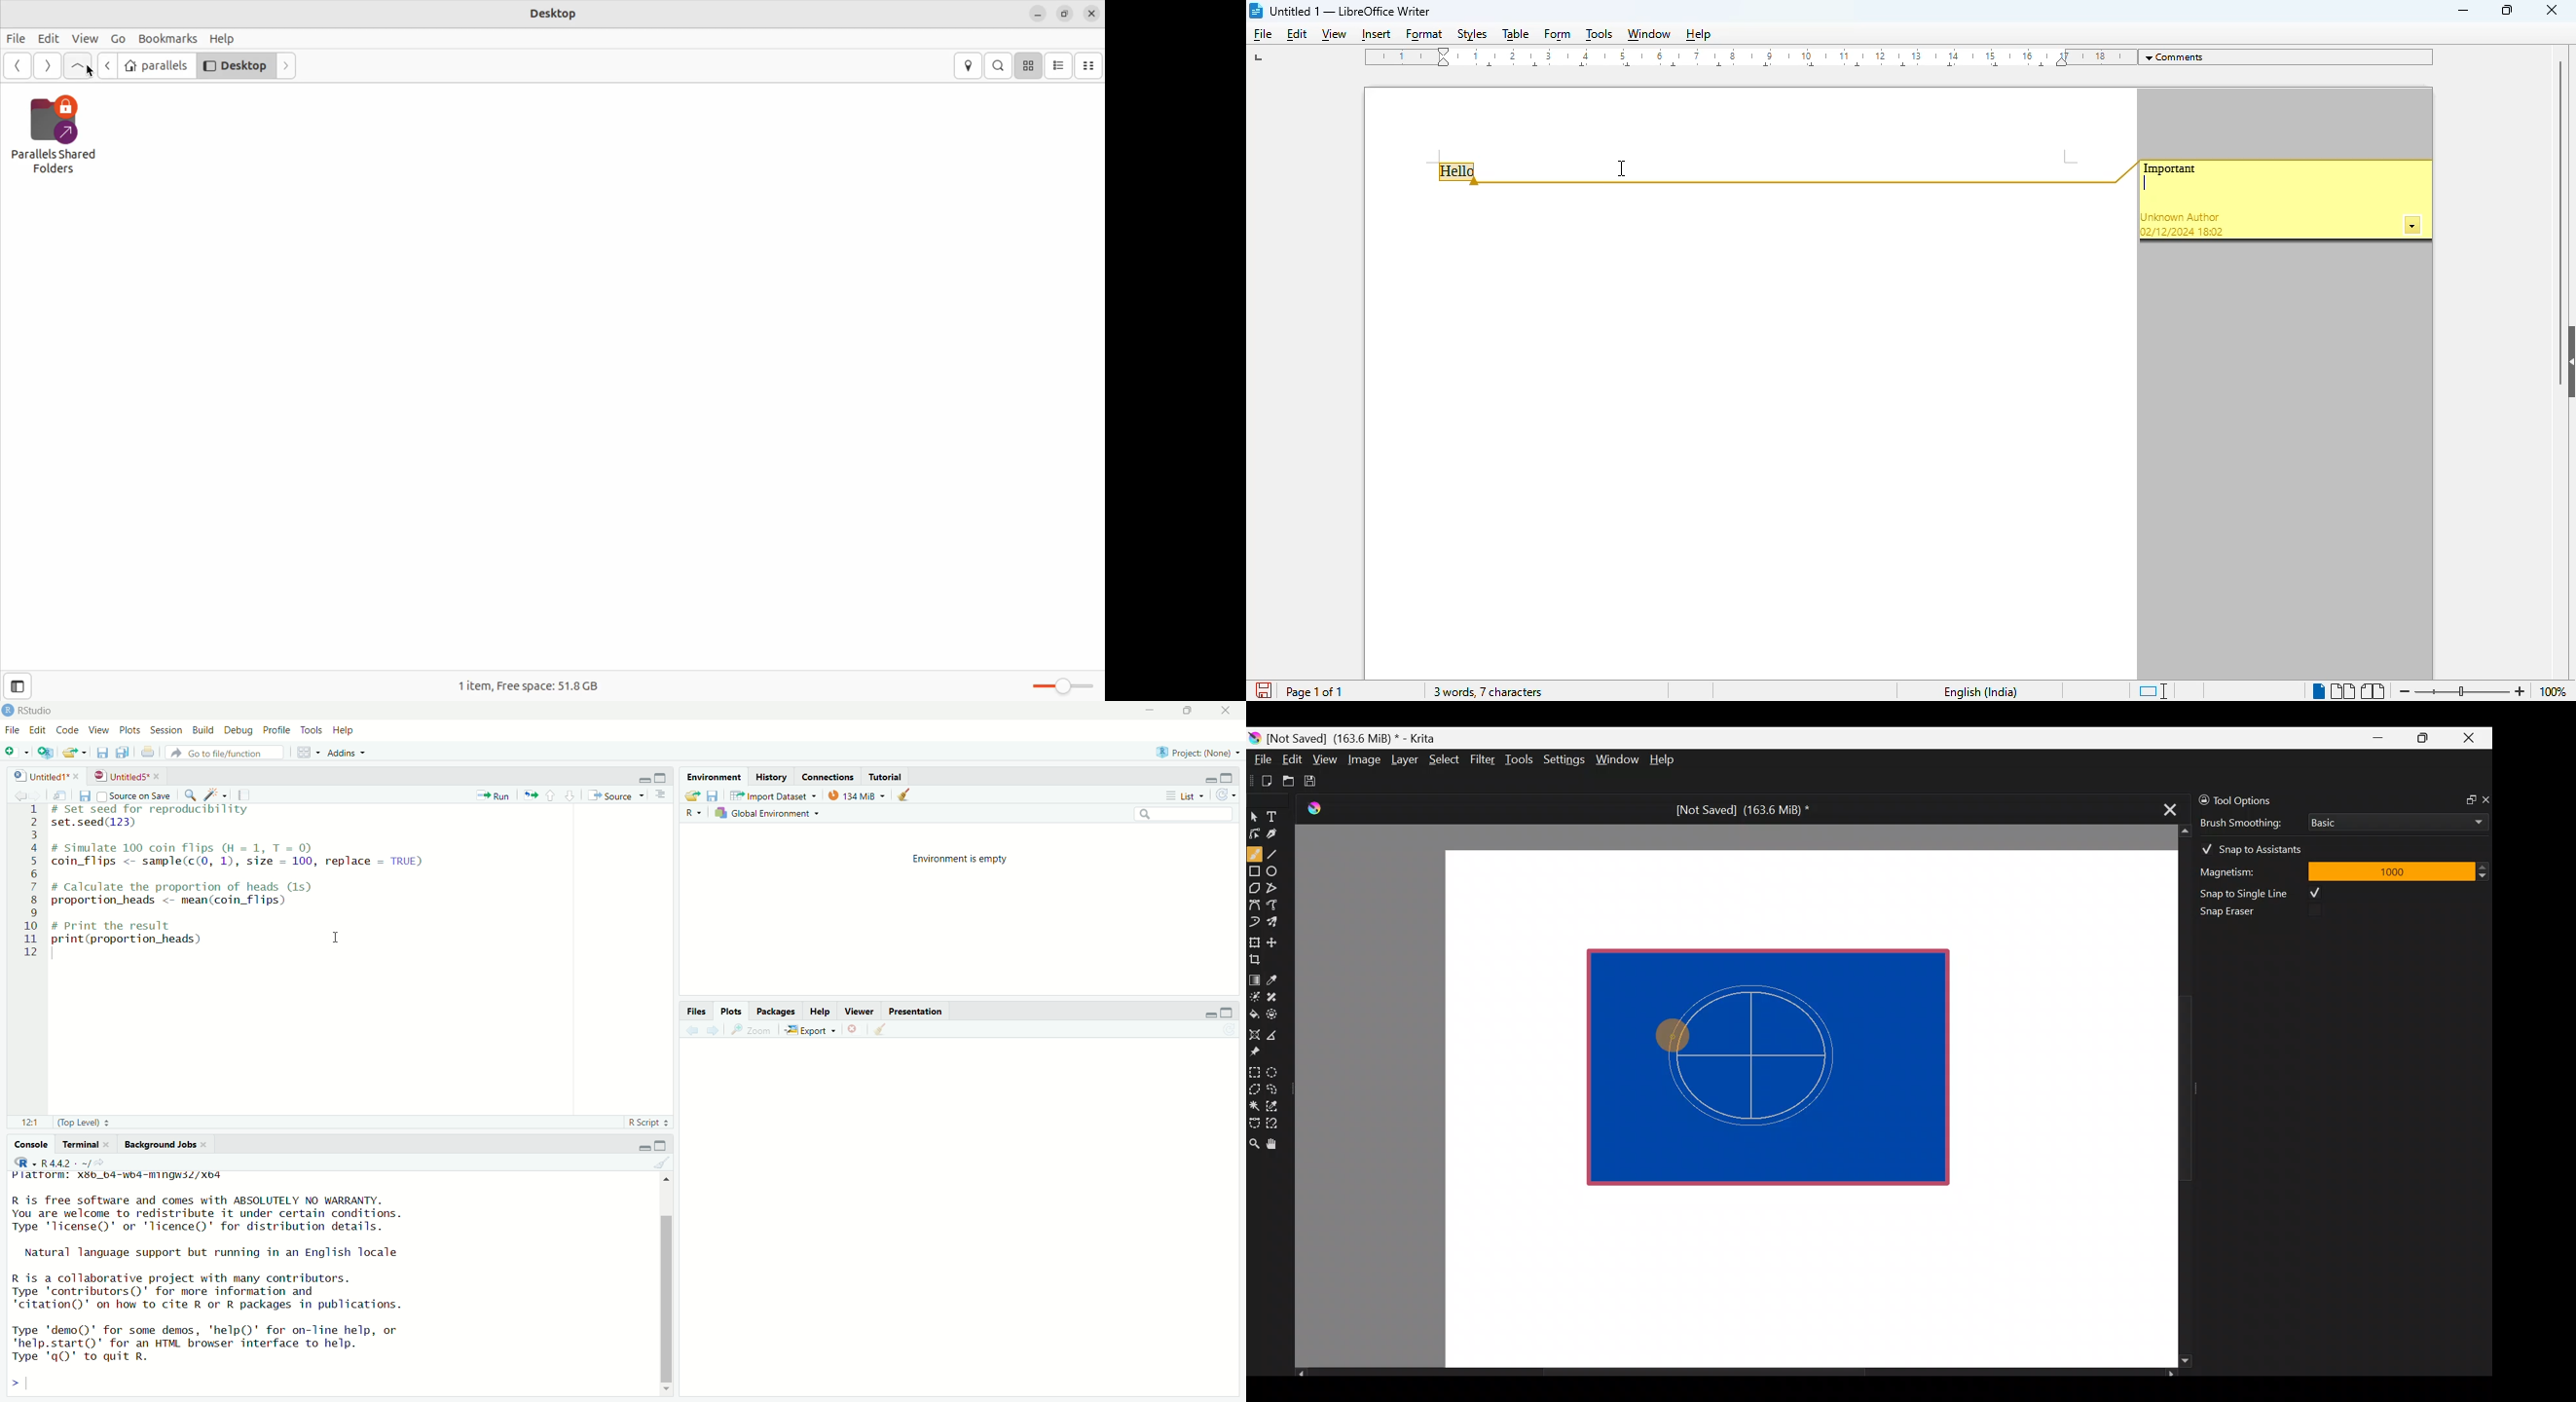 The image size is (2576, 1428). Describe the element at coordinates (663, 777) in the screenshot. I see `maximize` at that location.